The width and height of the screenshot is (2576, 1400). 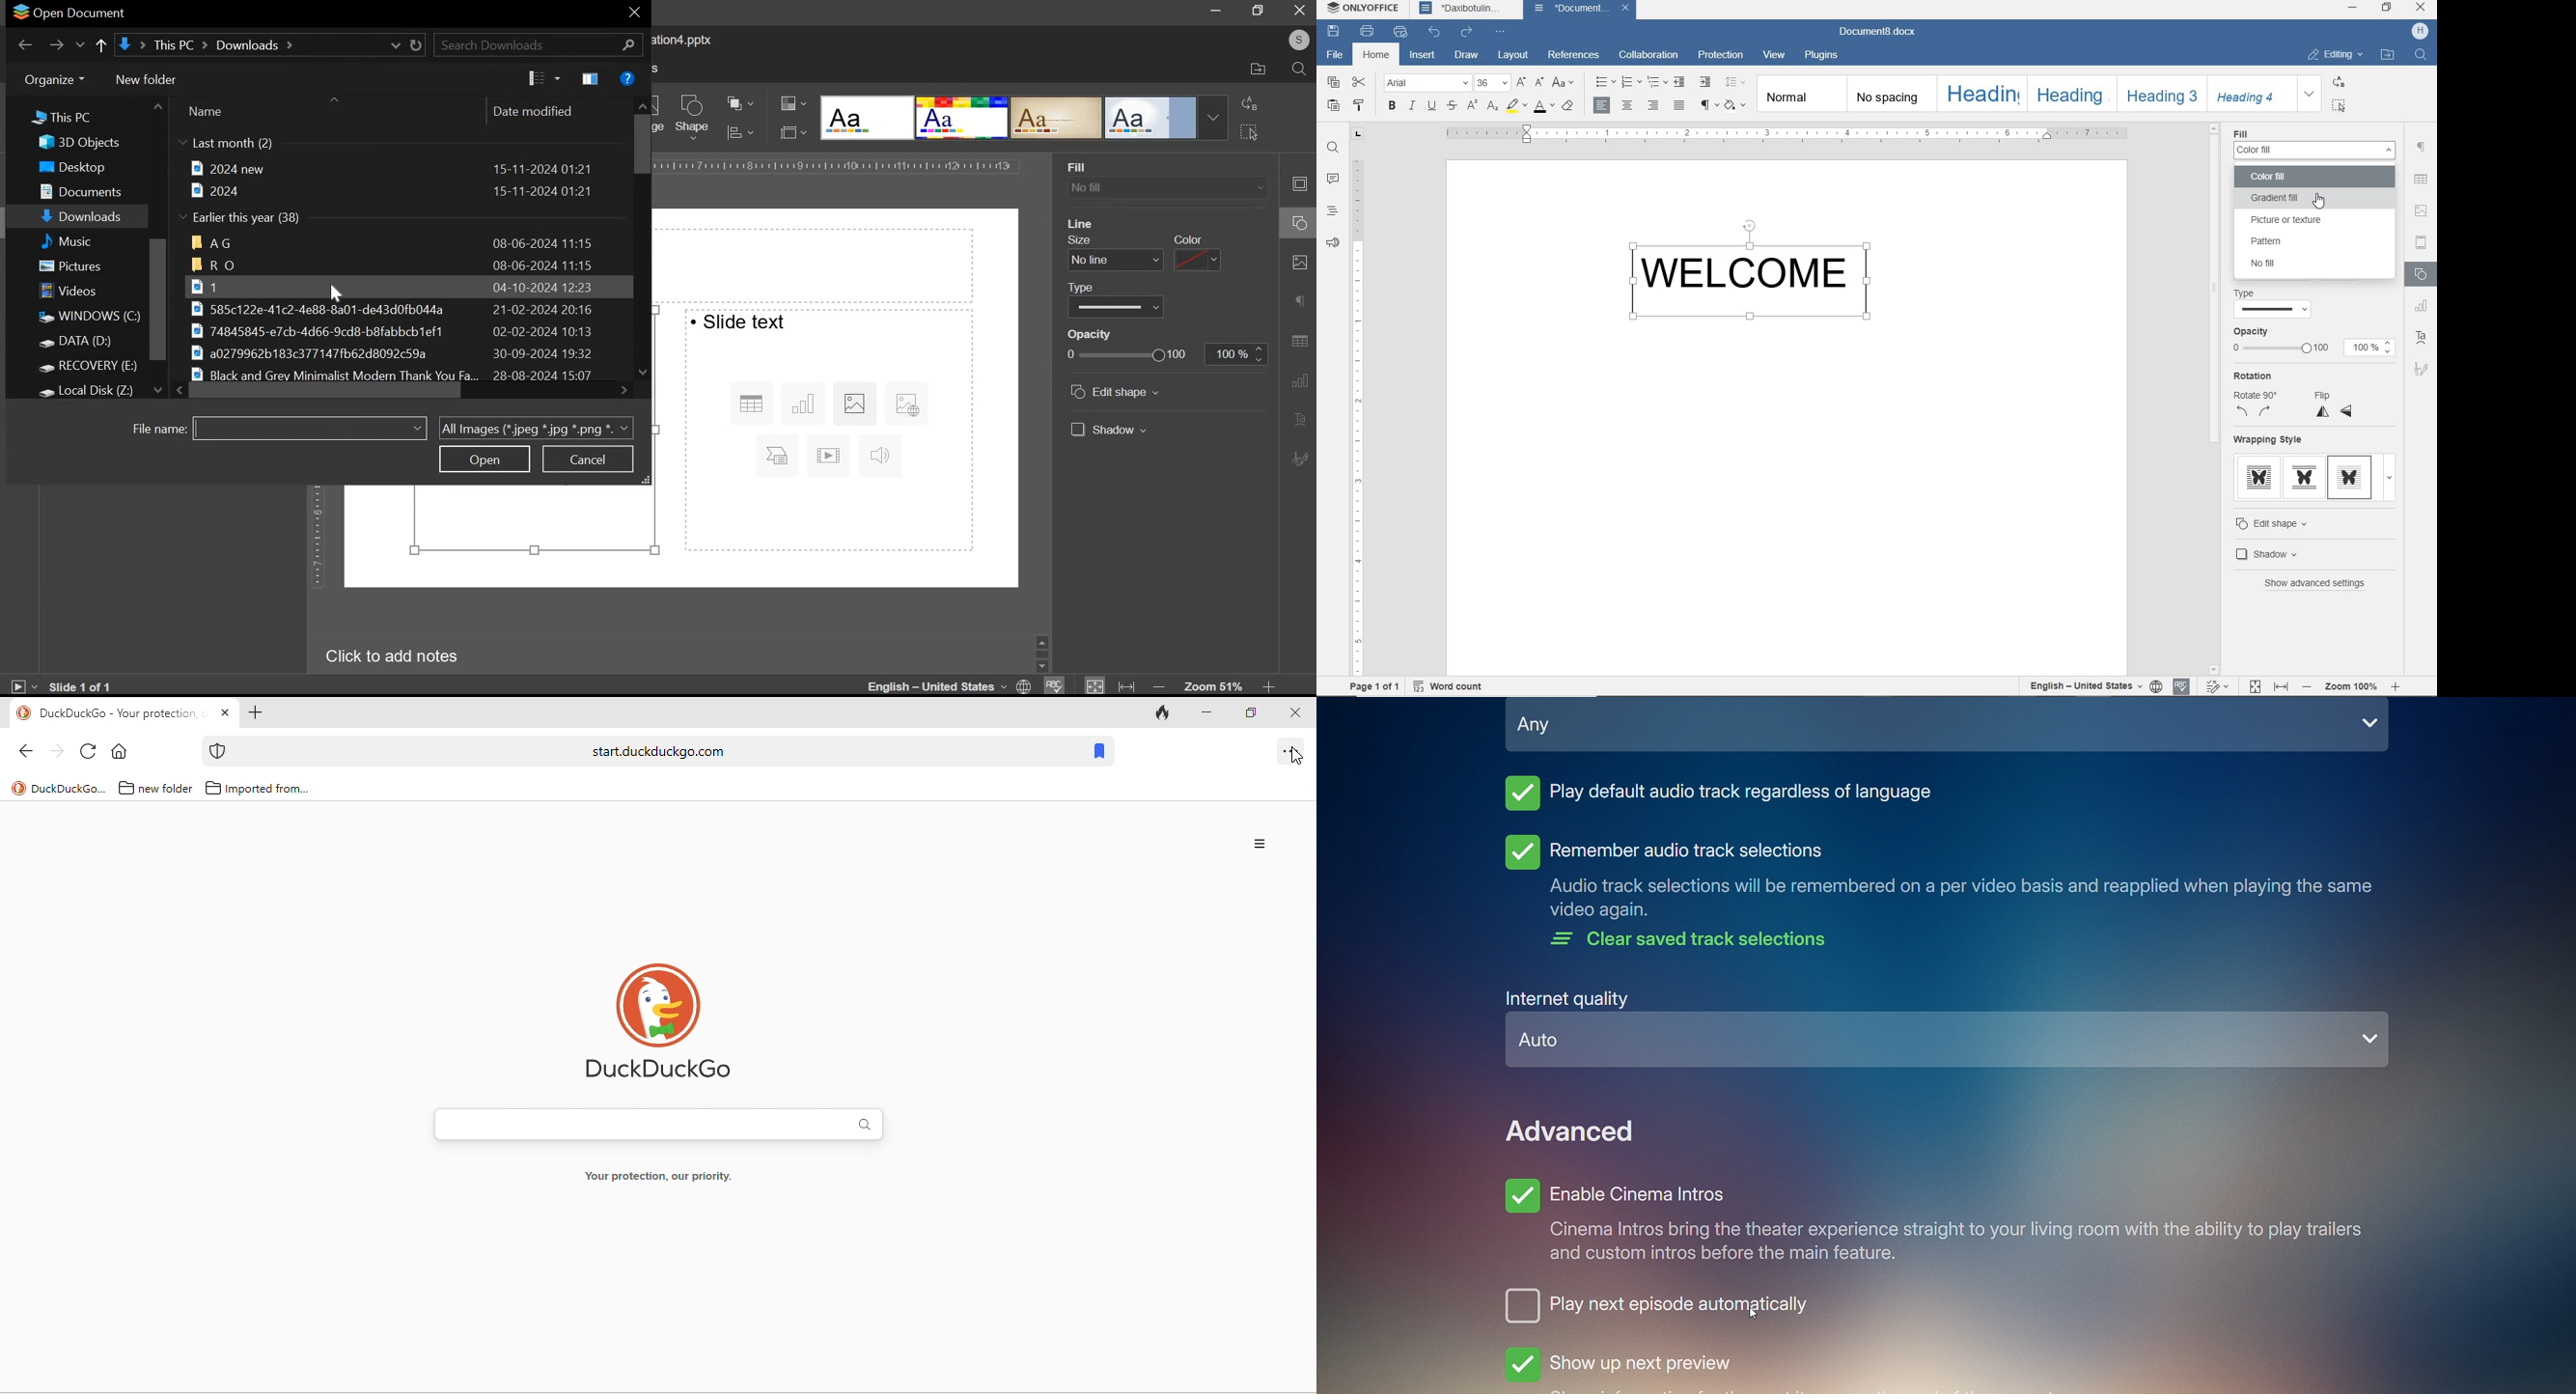 I want to click on COMMENTS, so click(x=1334, y=179).